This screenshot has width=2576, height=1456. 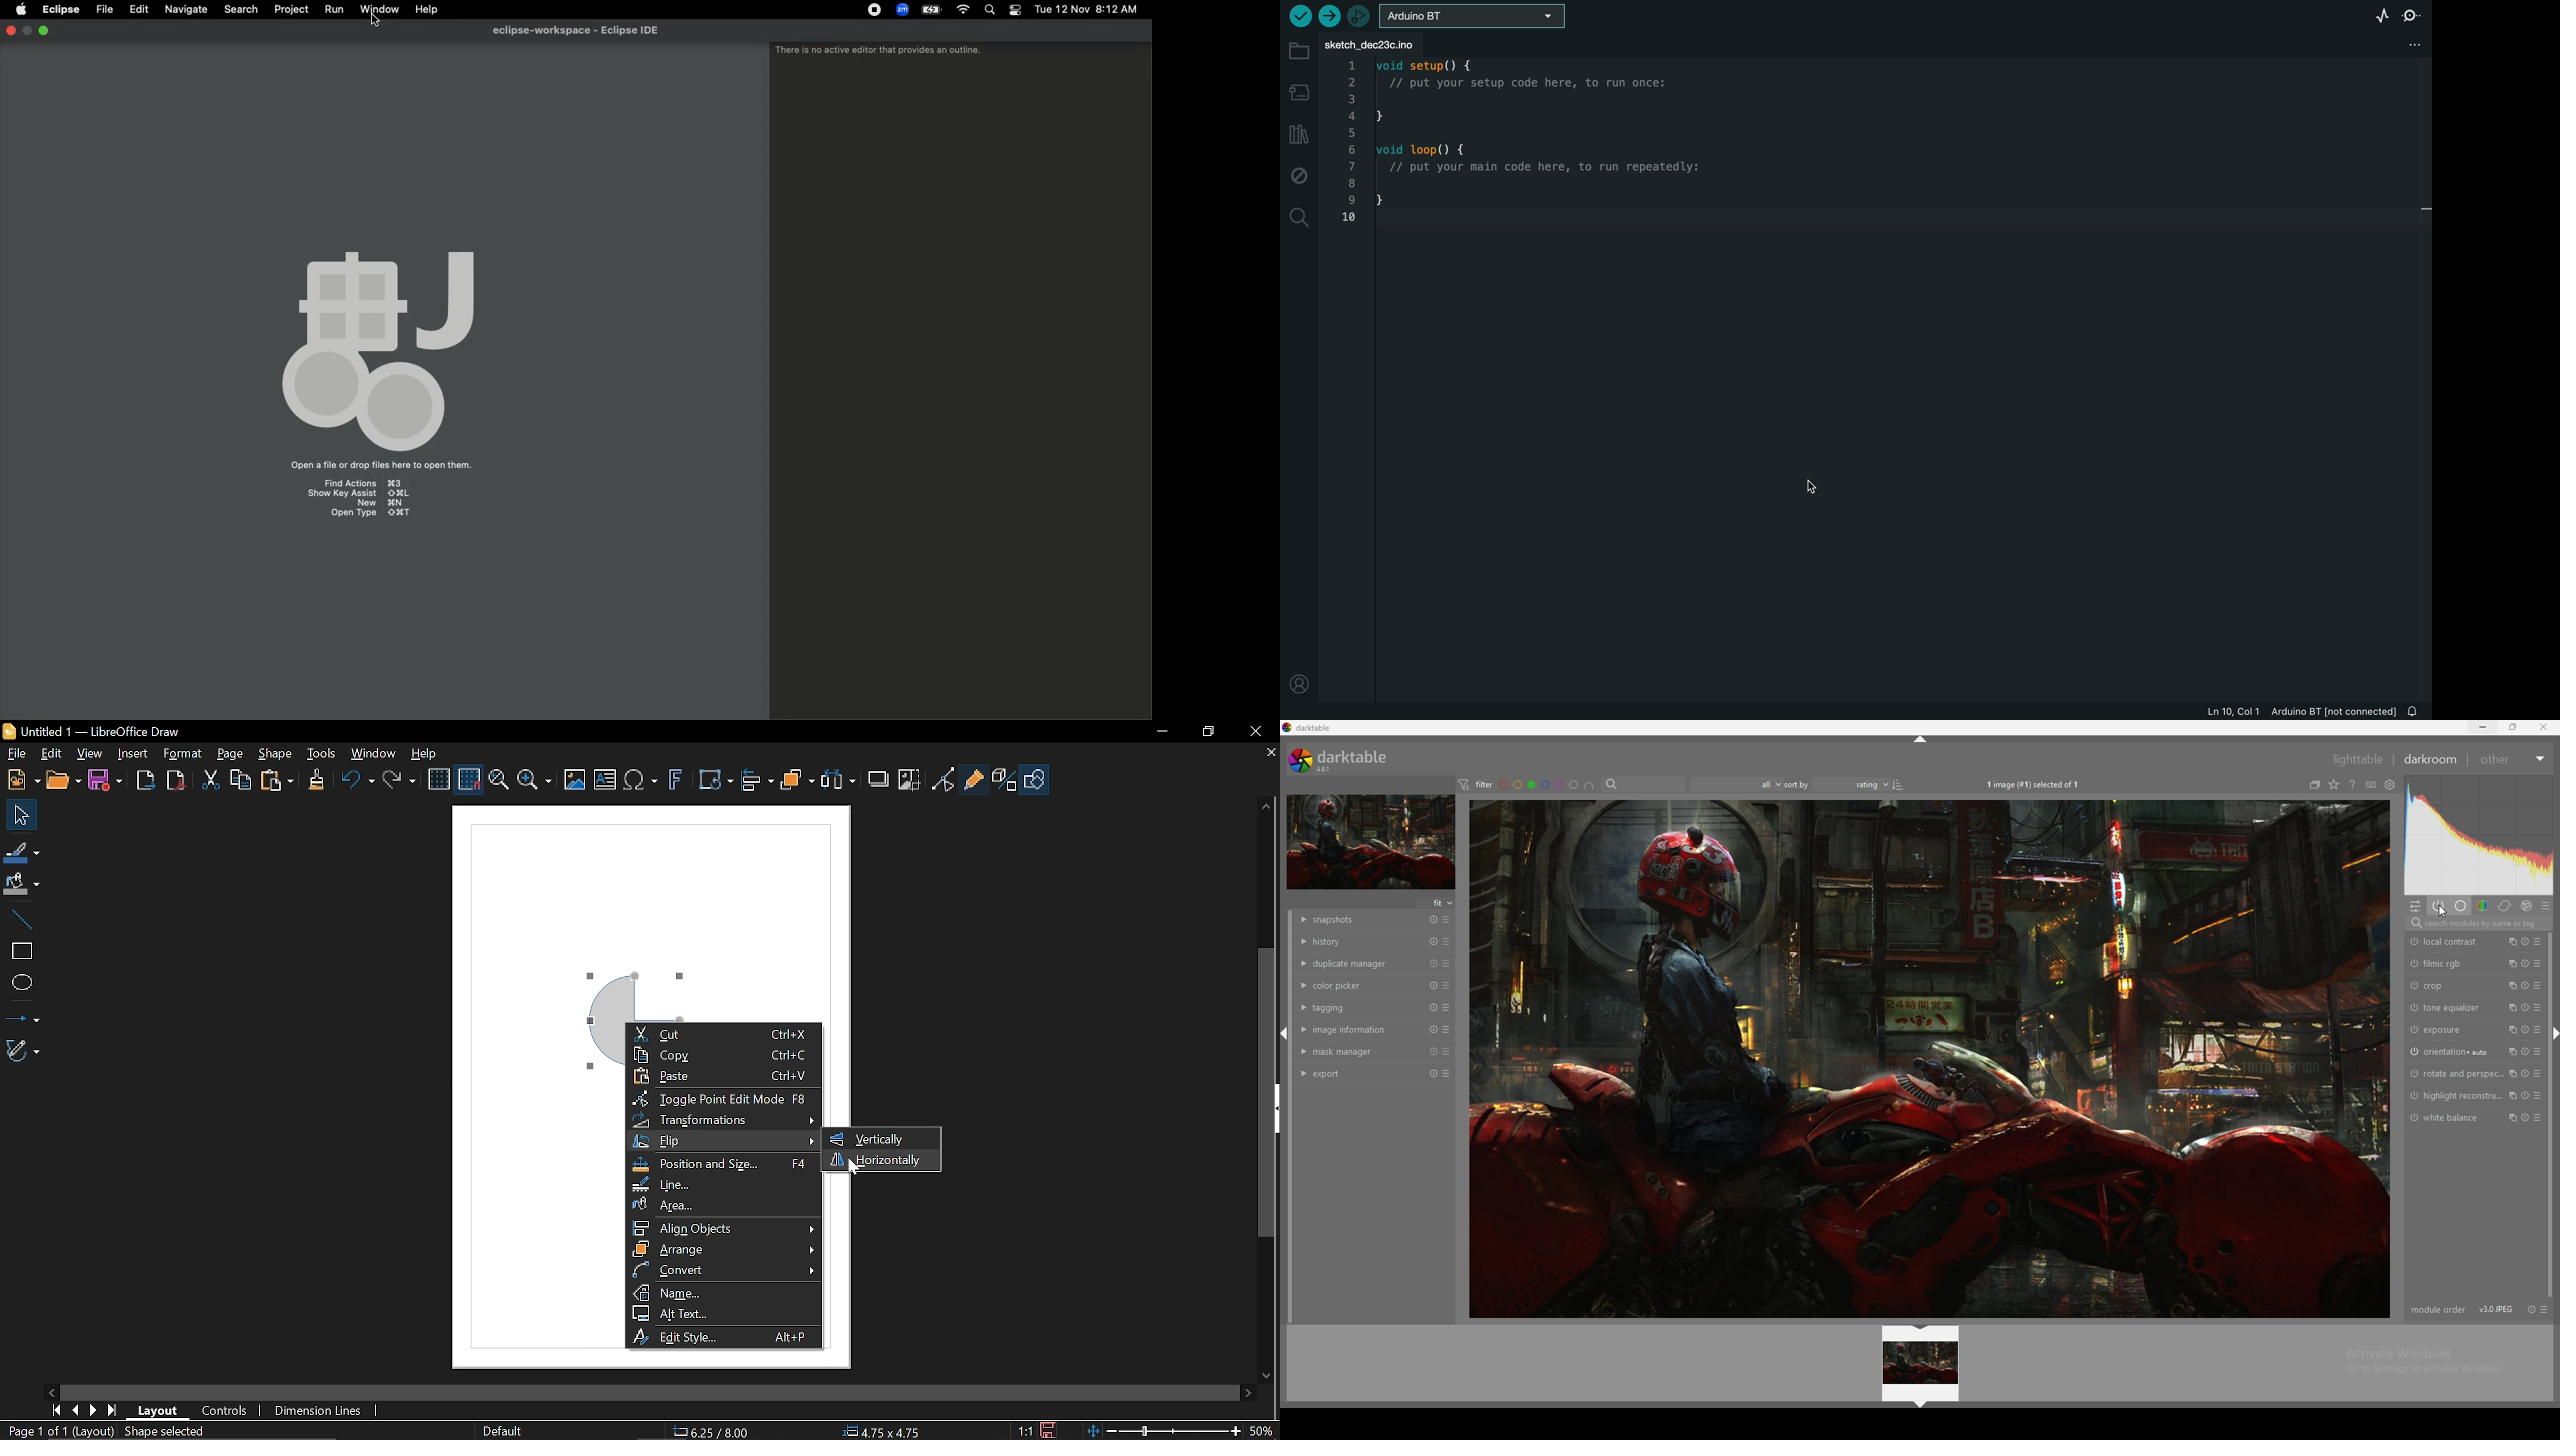 What do you see at coordinates (1329, 16) in the screenshot?
I see `upload` at bounding box center [1329, 16].